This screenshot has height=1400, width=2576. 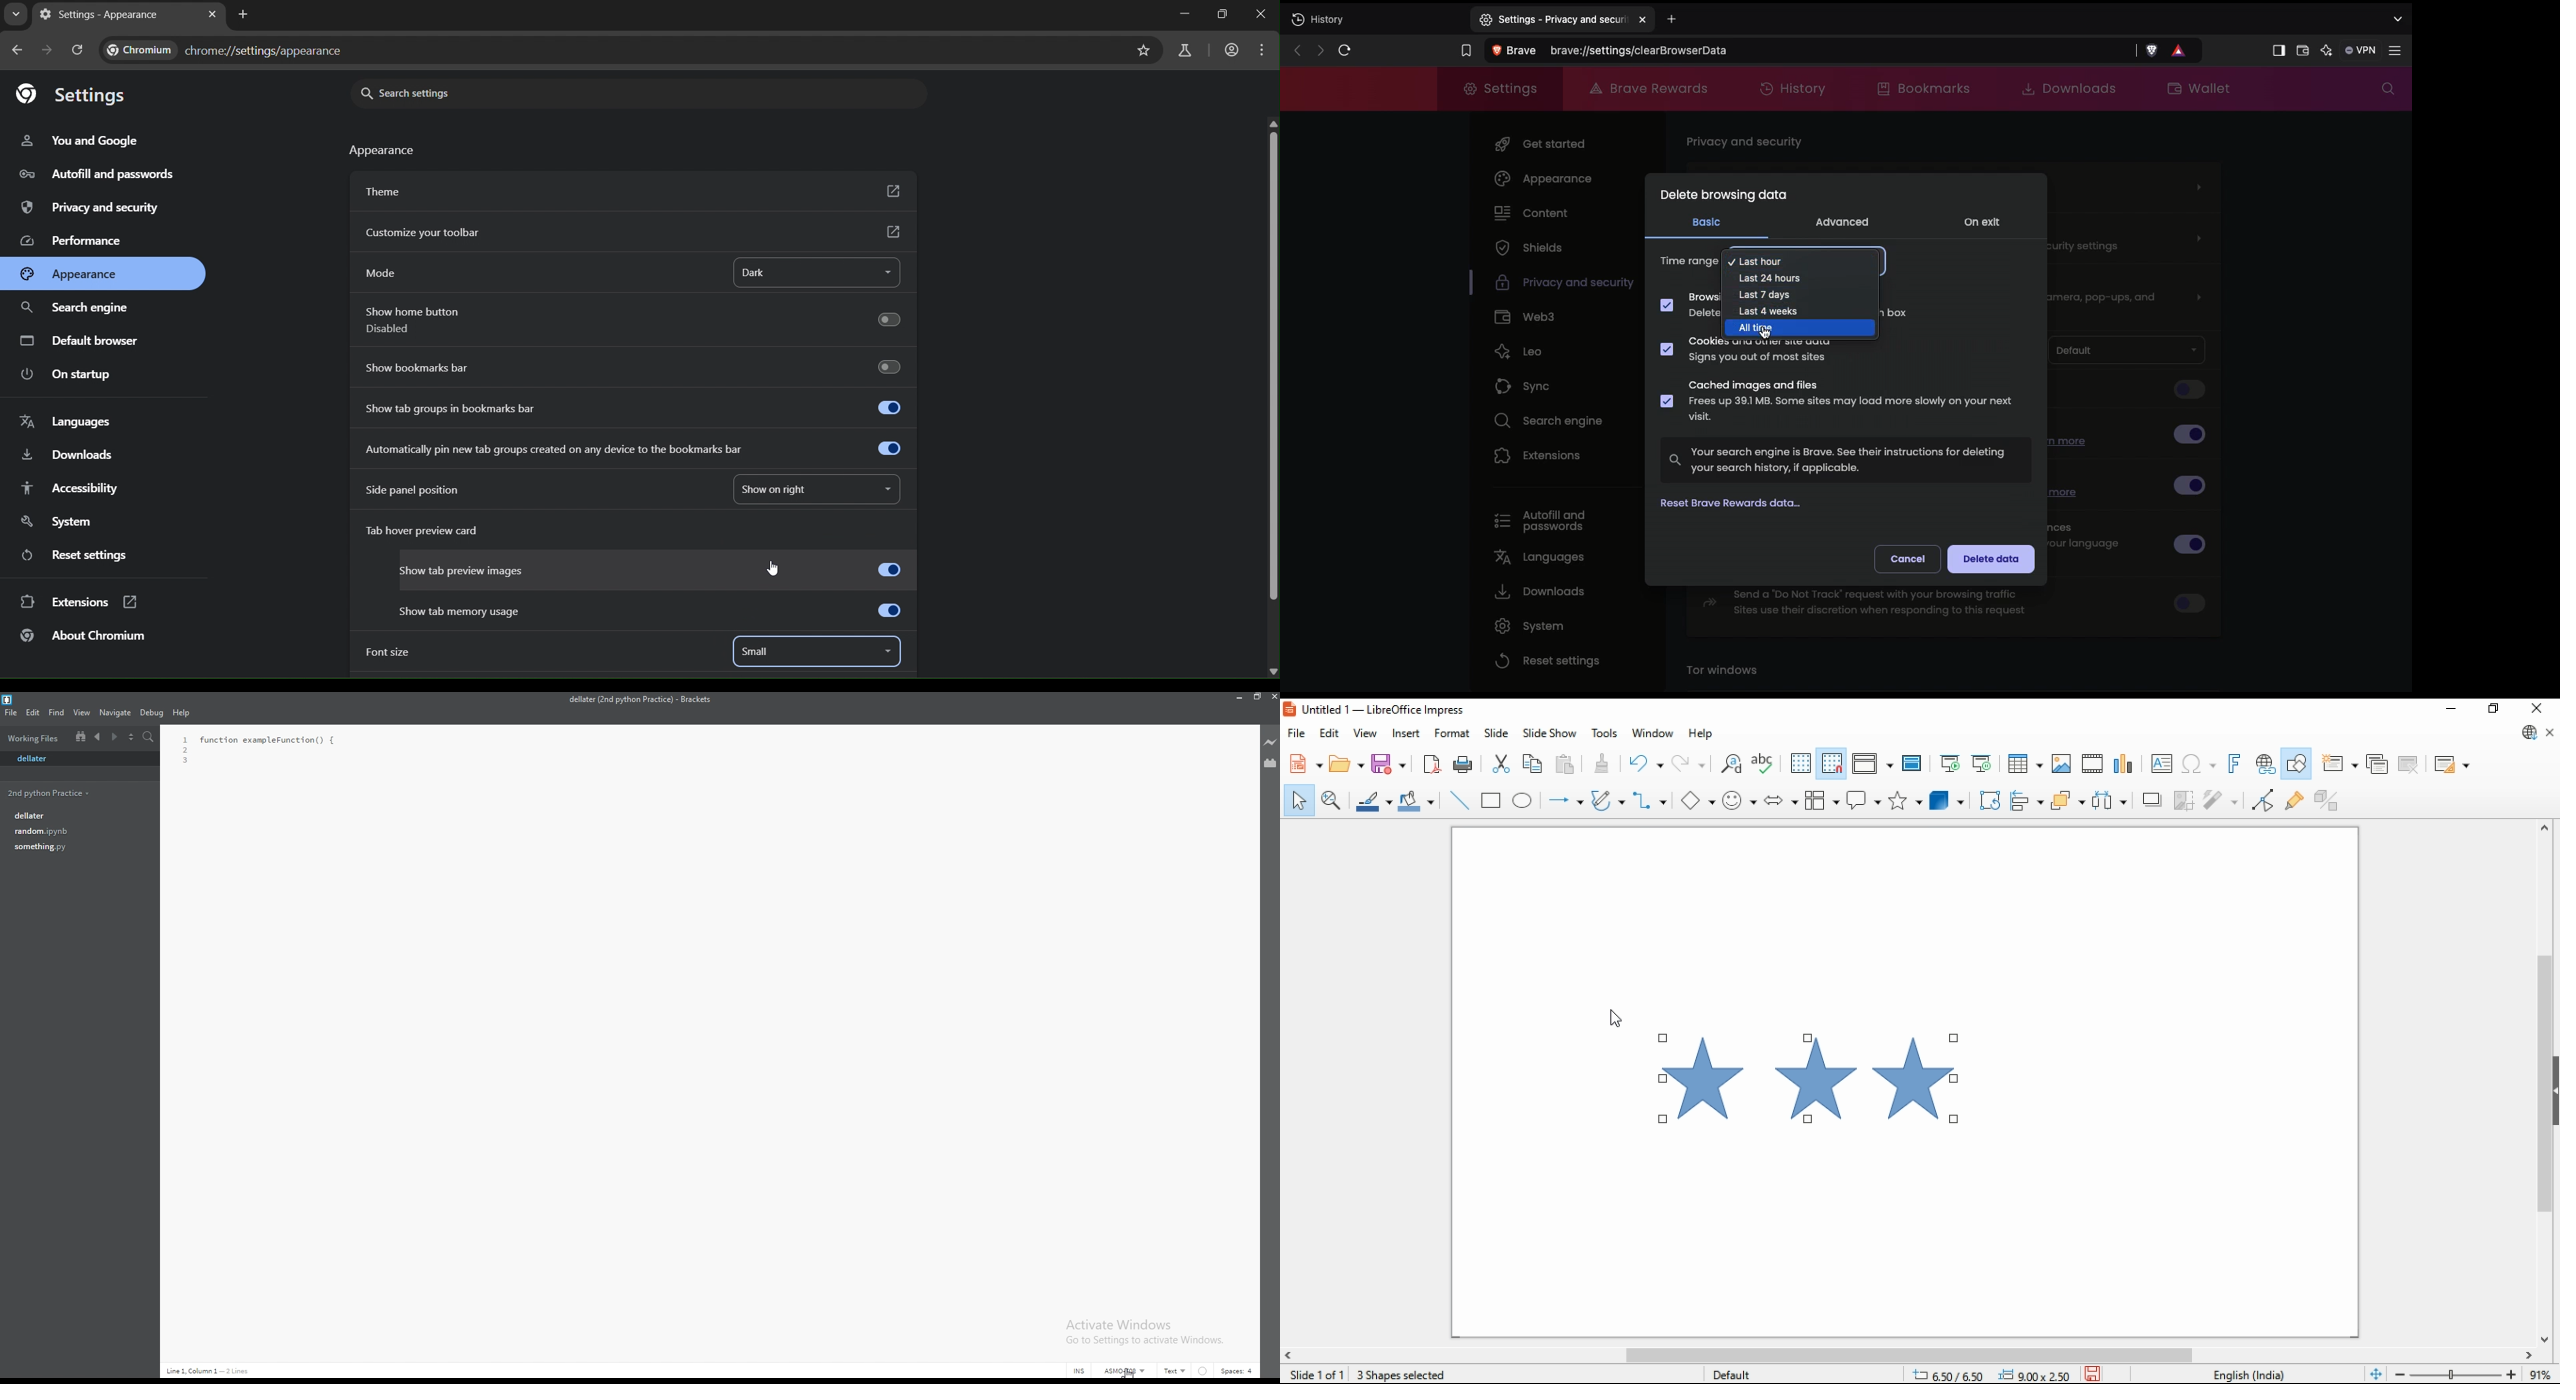 I want to click on go forward in page, so click(x=48, y=51).